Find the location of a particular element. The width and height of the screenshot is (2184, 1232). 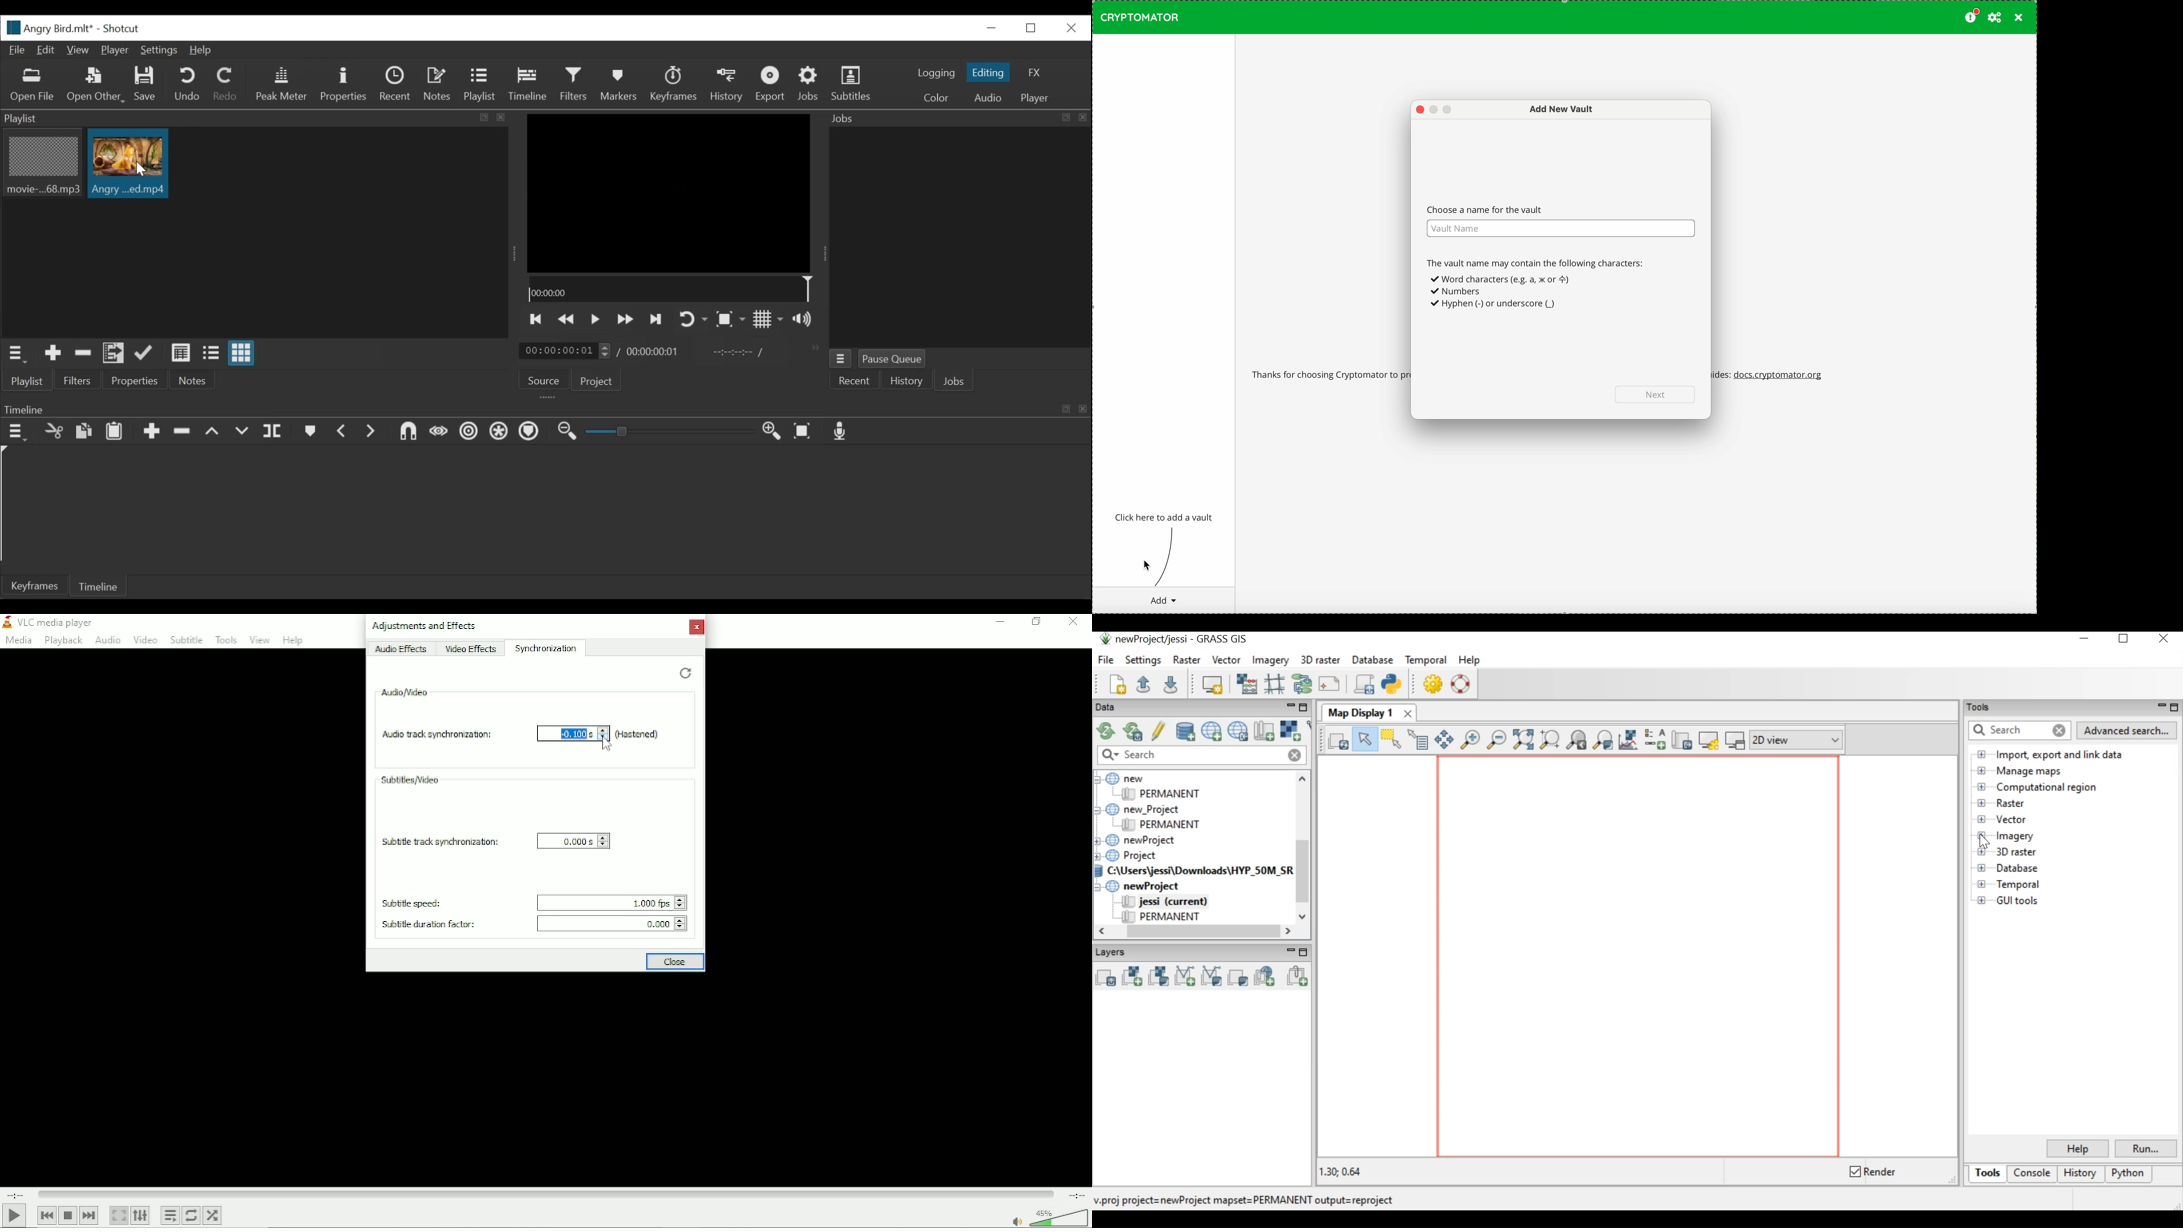

History is located at coordinates (906, 380).